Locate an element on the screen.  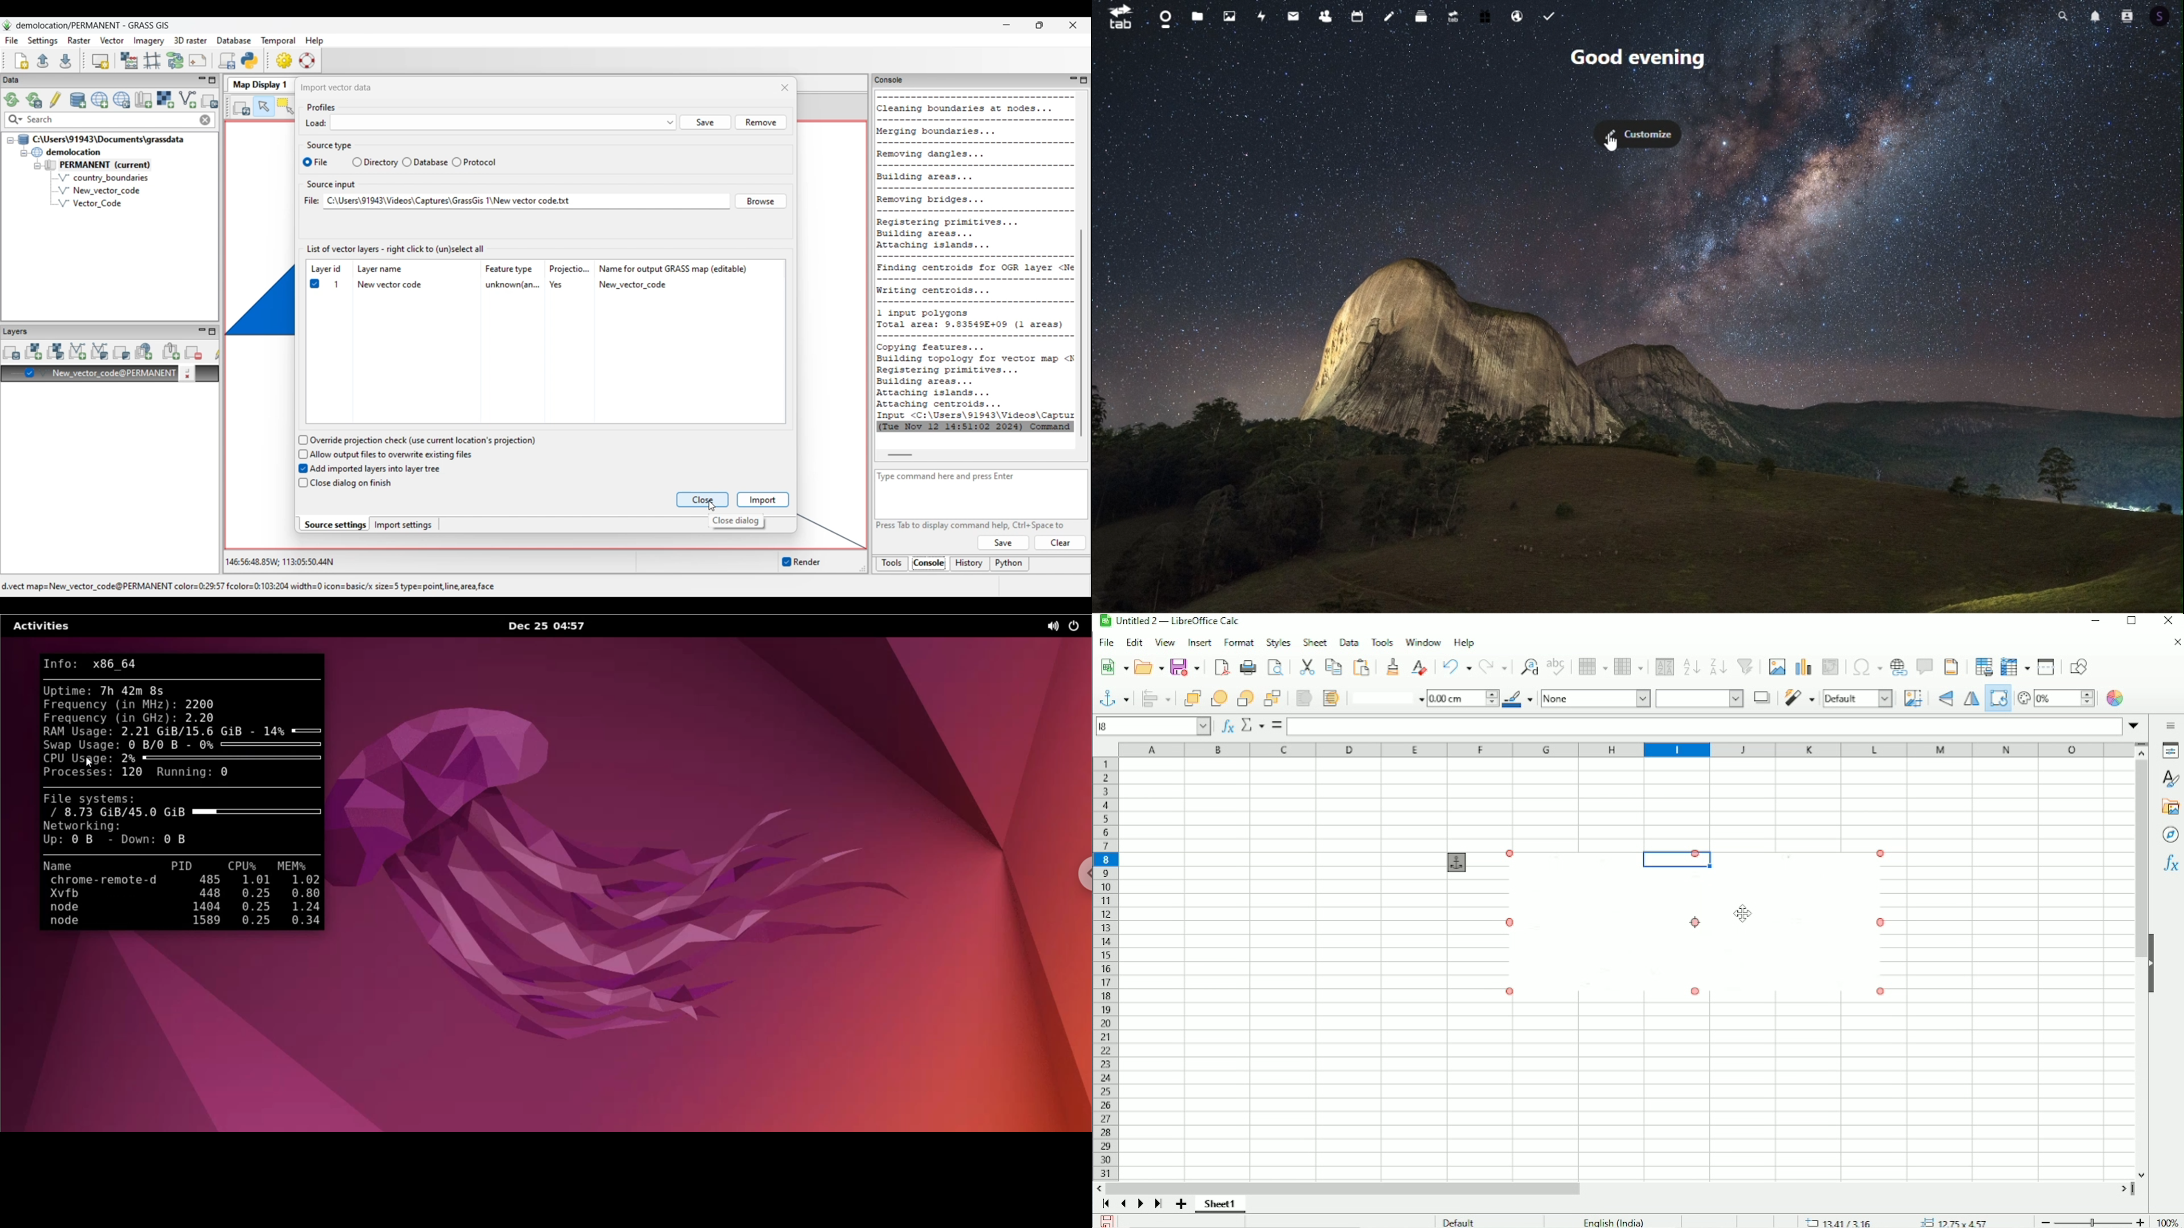
Data is located at coordinates (1348, 642).